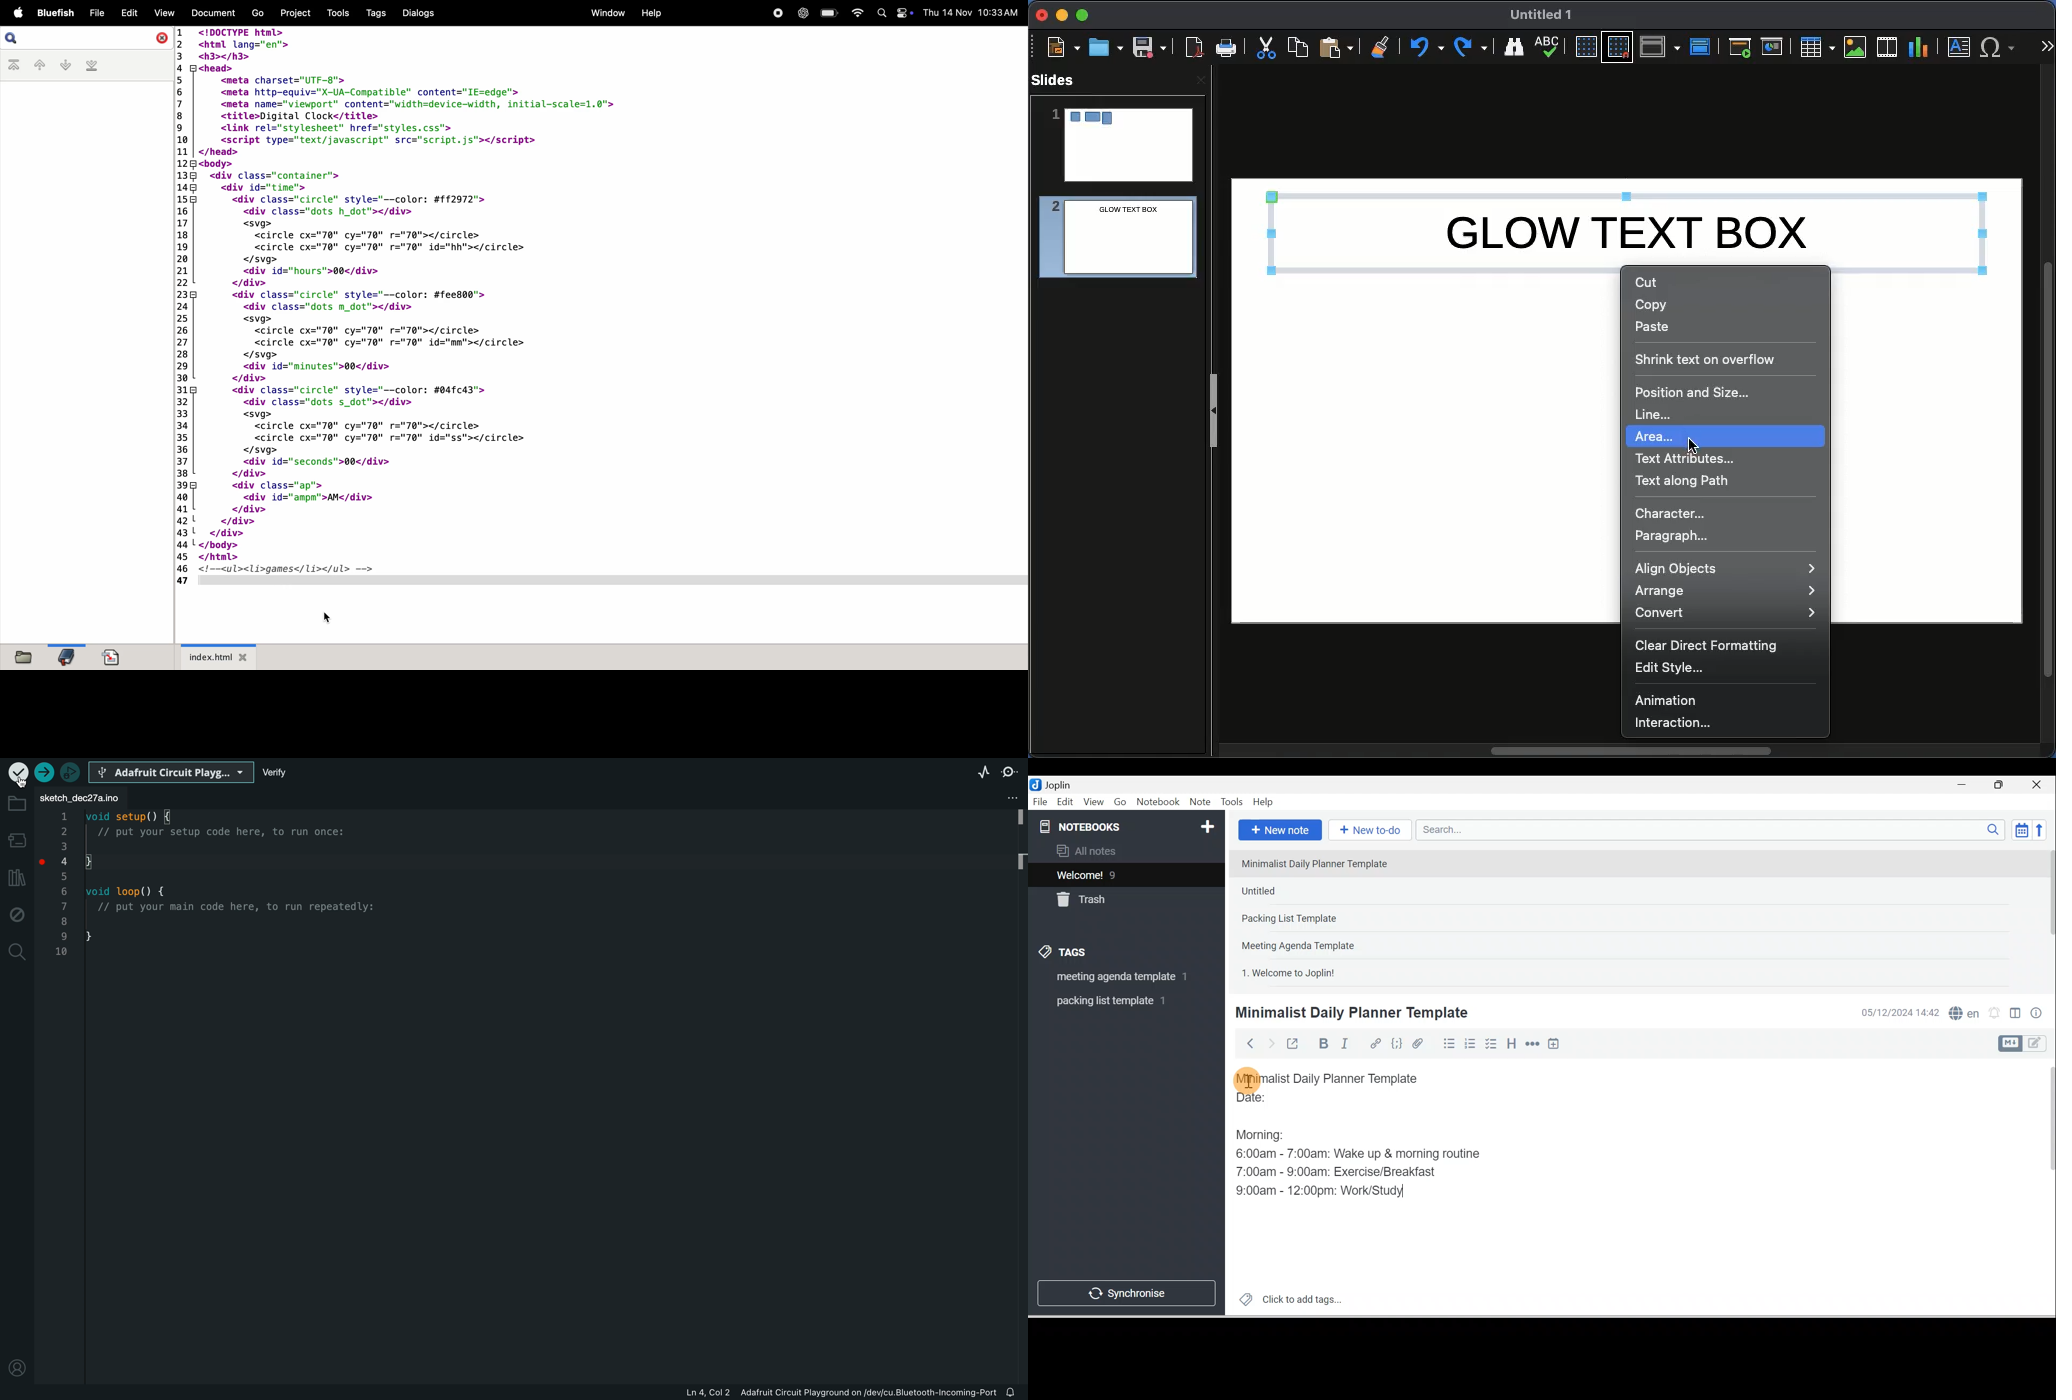  Describe the element at coordinates (2047, 916) in the screenshot. I see `Scroll bar` at that location.